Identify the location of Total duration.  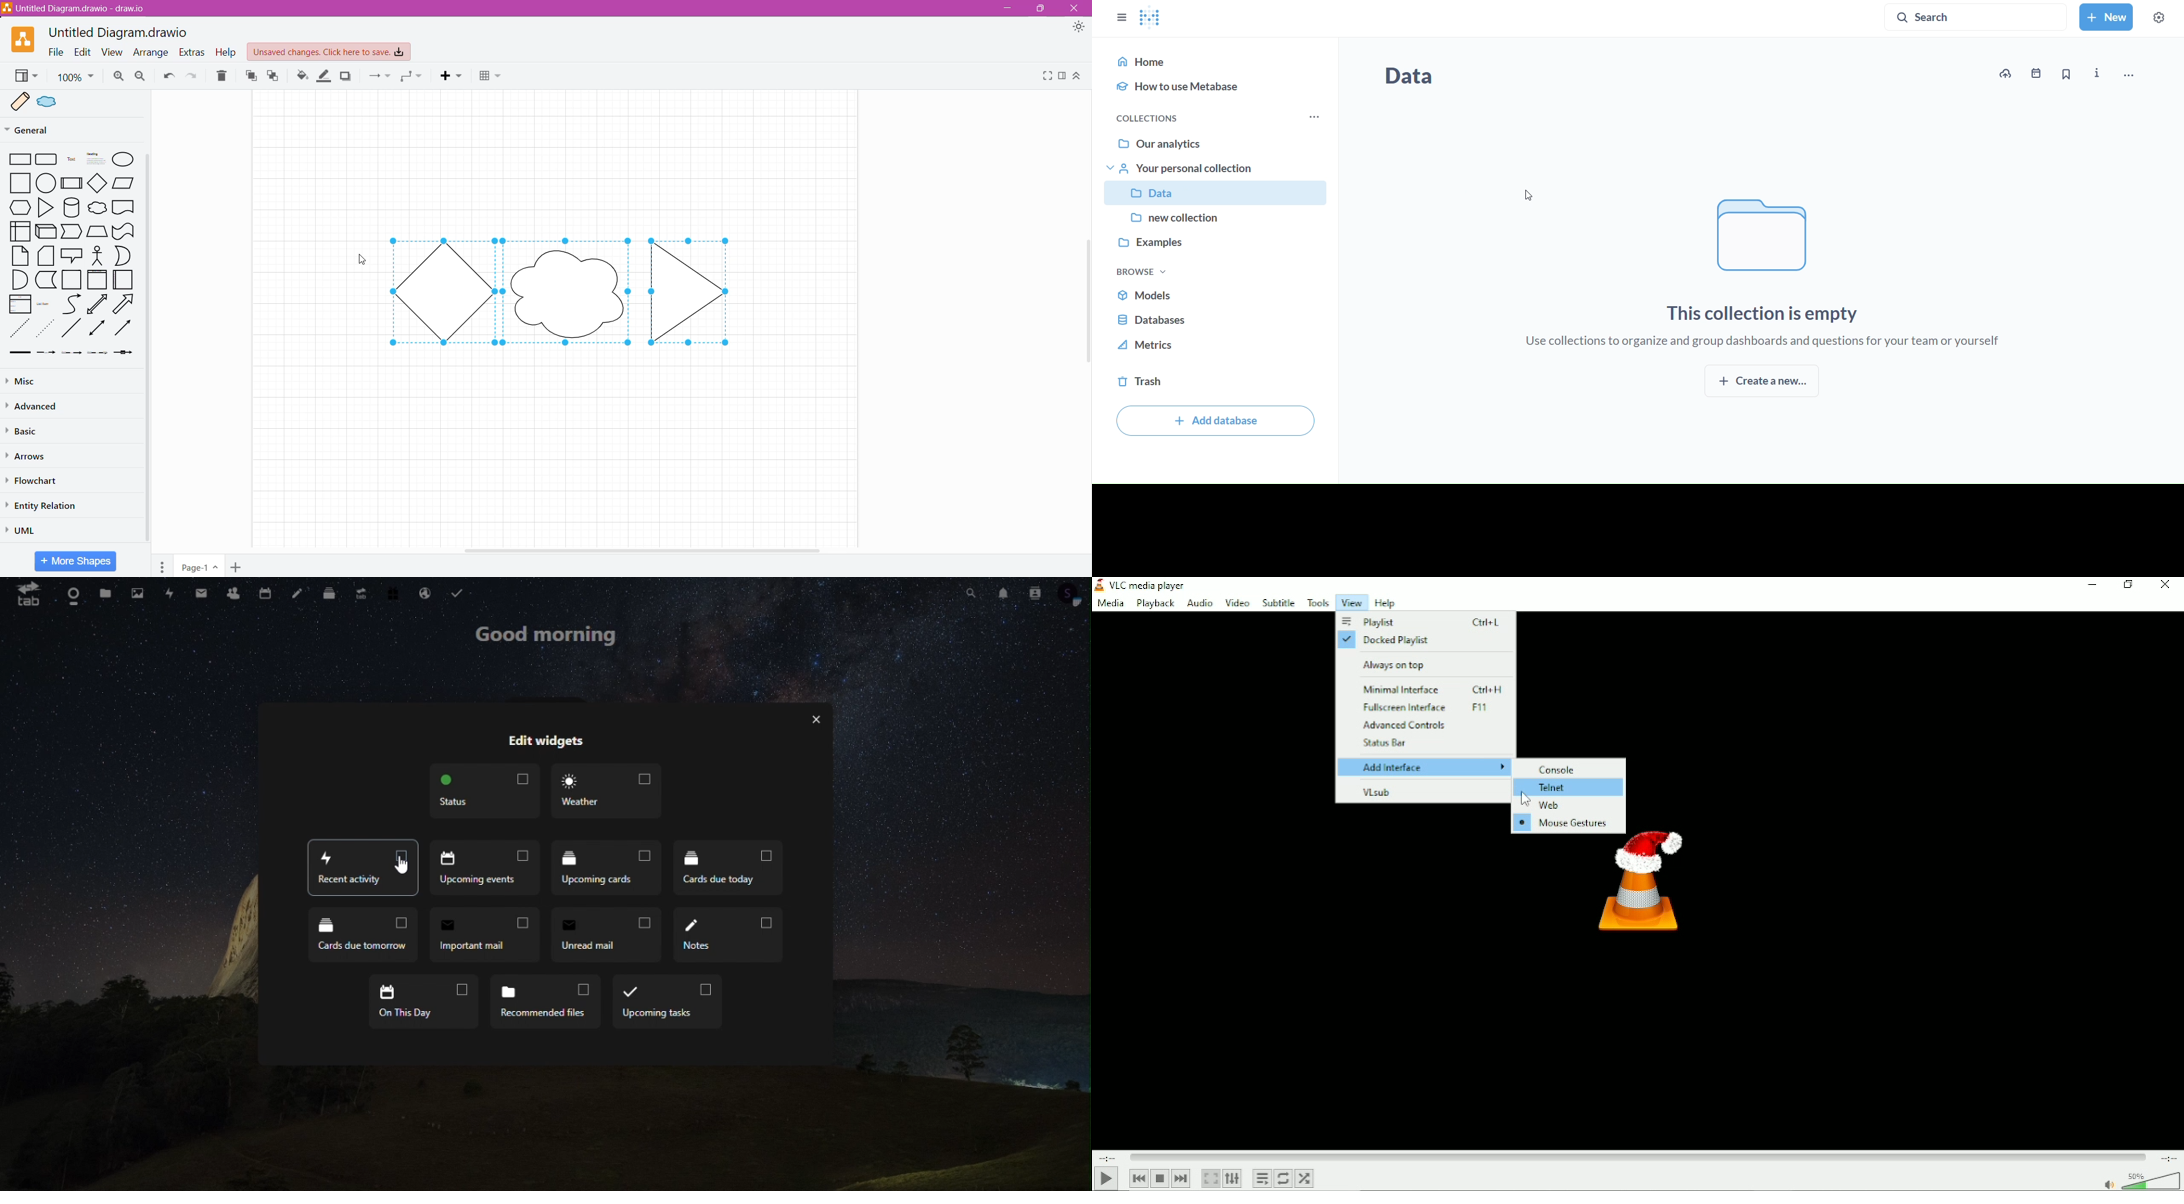
(2168, 1157).